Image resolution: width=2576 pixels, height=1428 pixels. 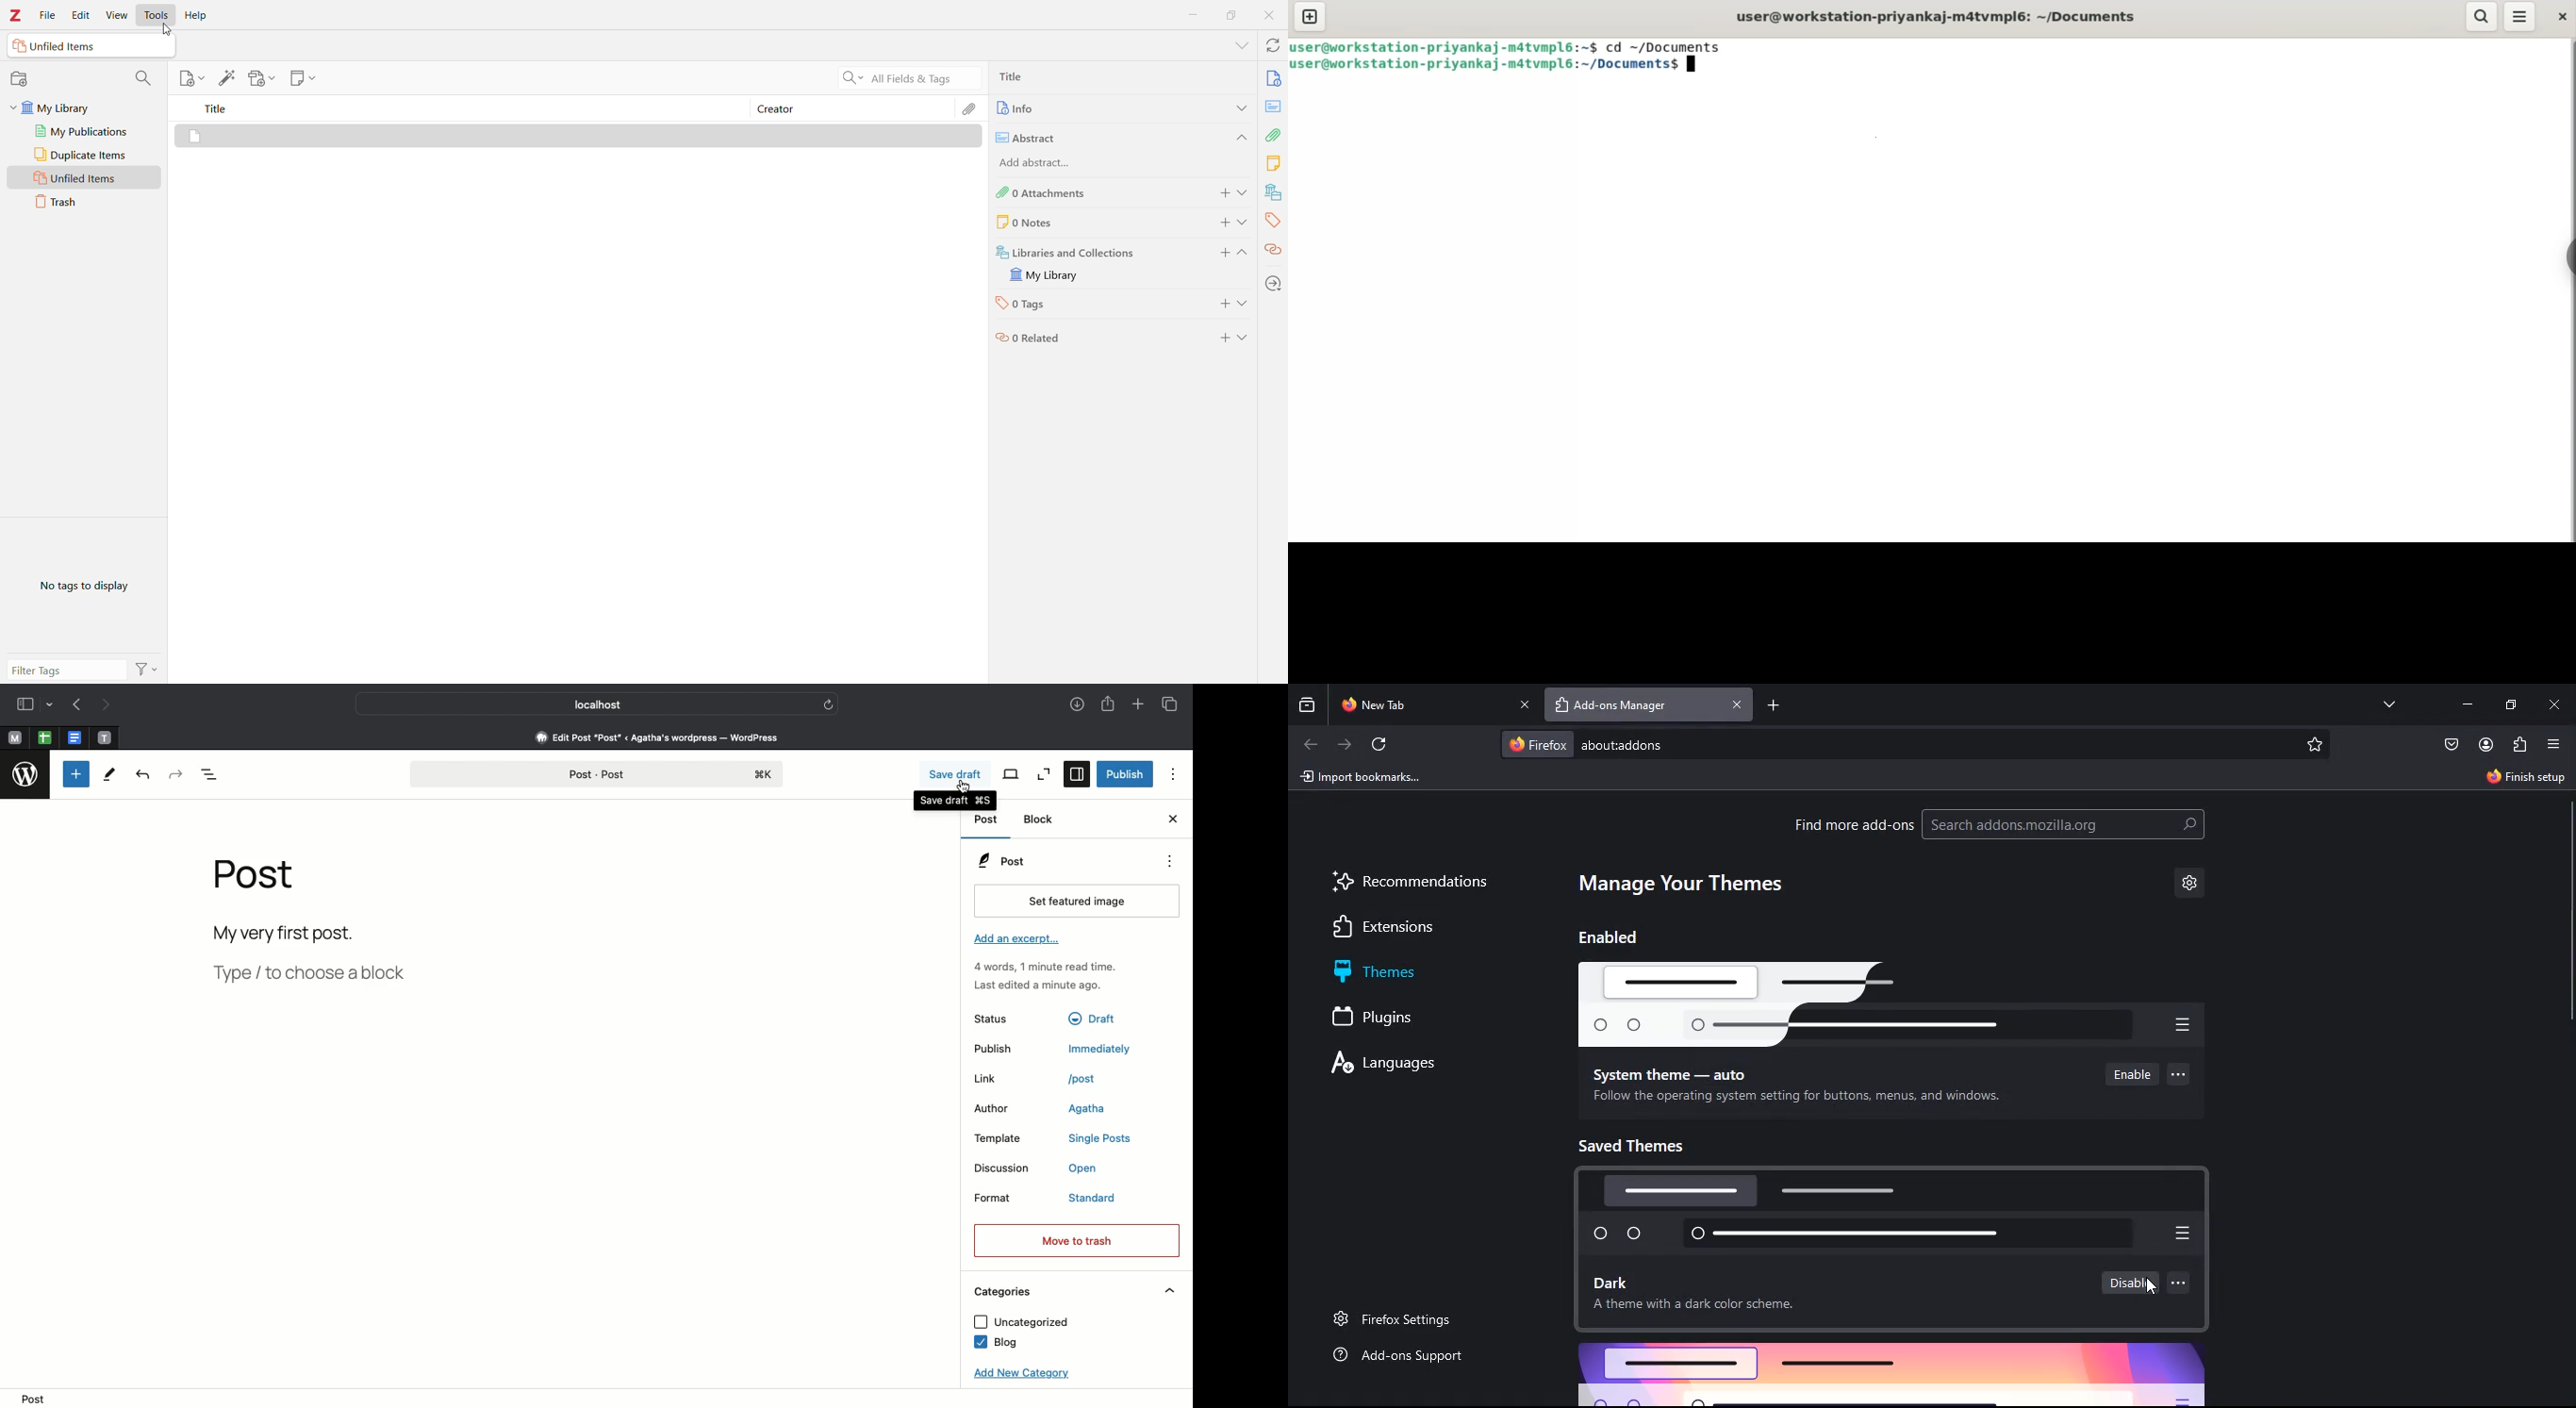 What do you see at coordinates (850, 111) in the screenshot?
I see `Creator` at bounding box center [850, 111].